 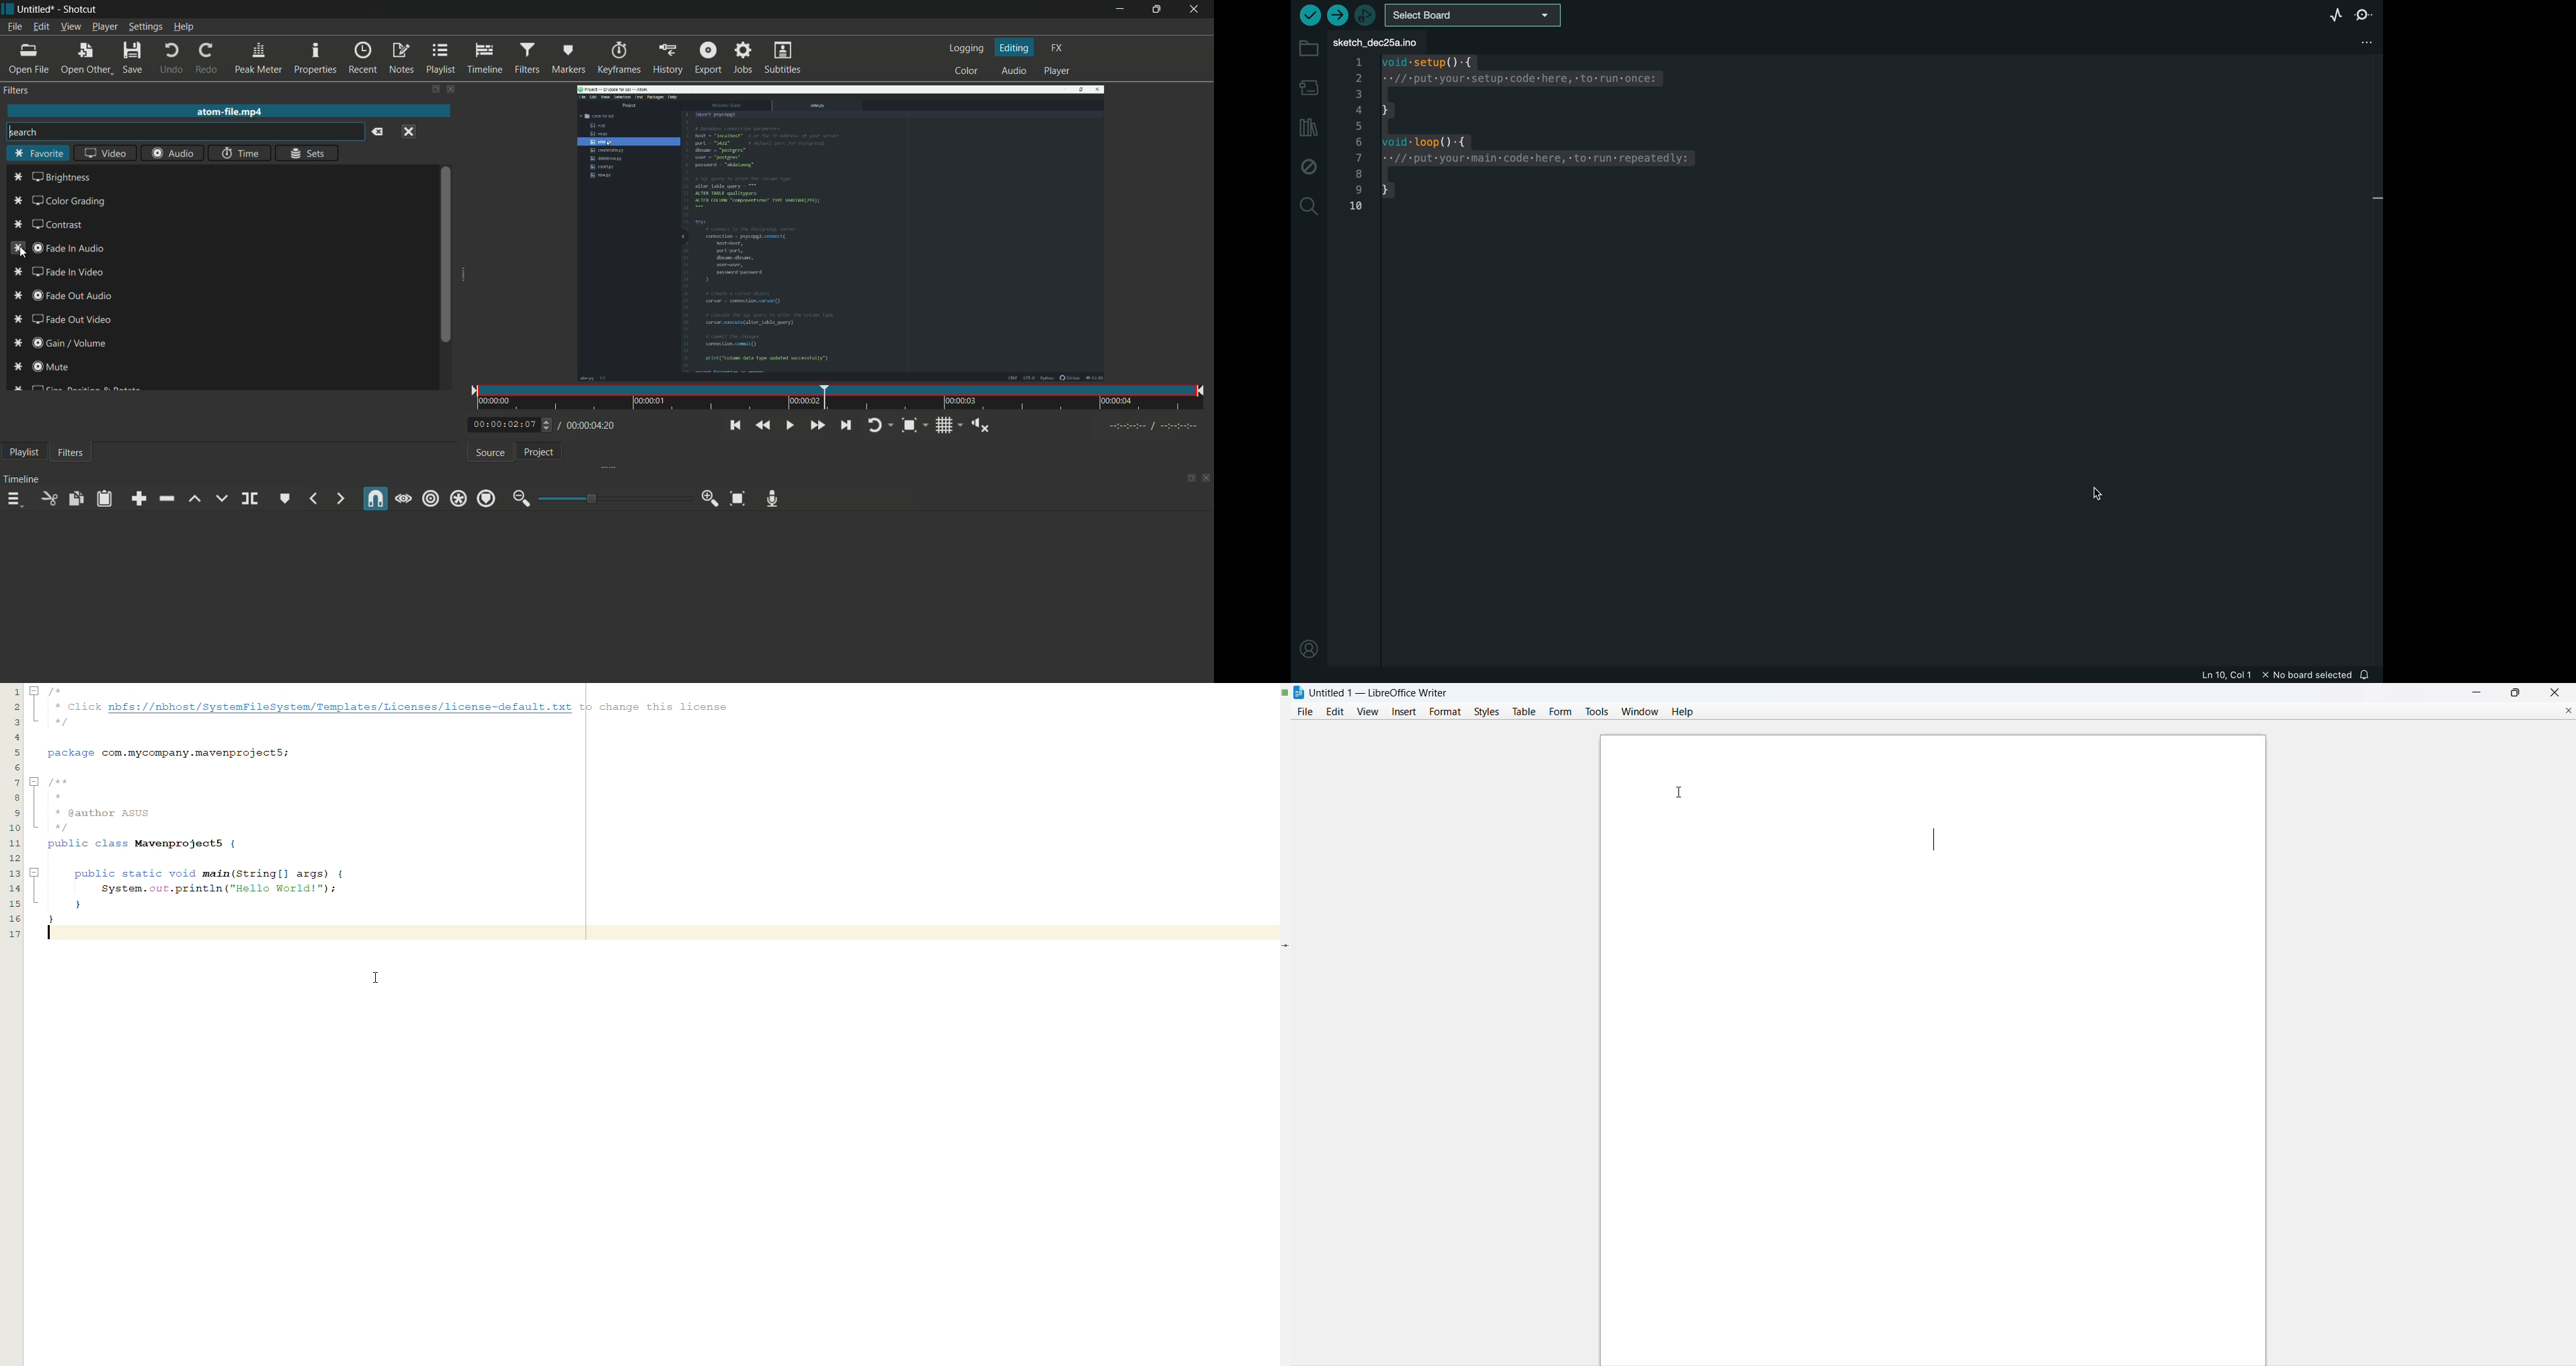 What do you see at coordinates (1308, 205) in the screenshot?
I see `search` at bounding box center [1308, 205].